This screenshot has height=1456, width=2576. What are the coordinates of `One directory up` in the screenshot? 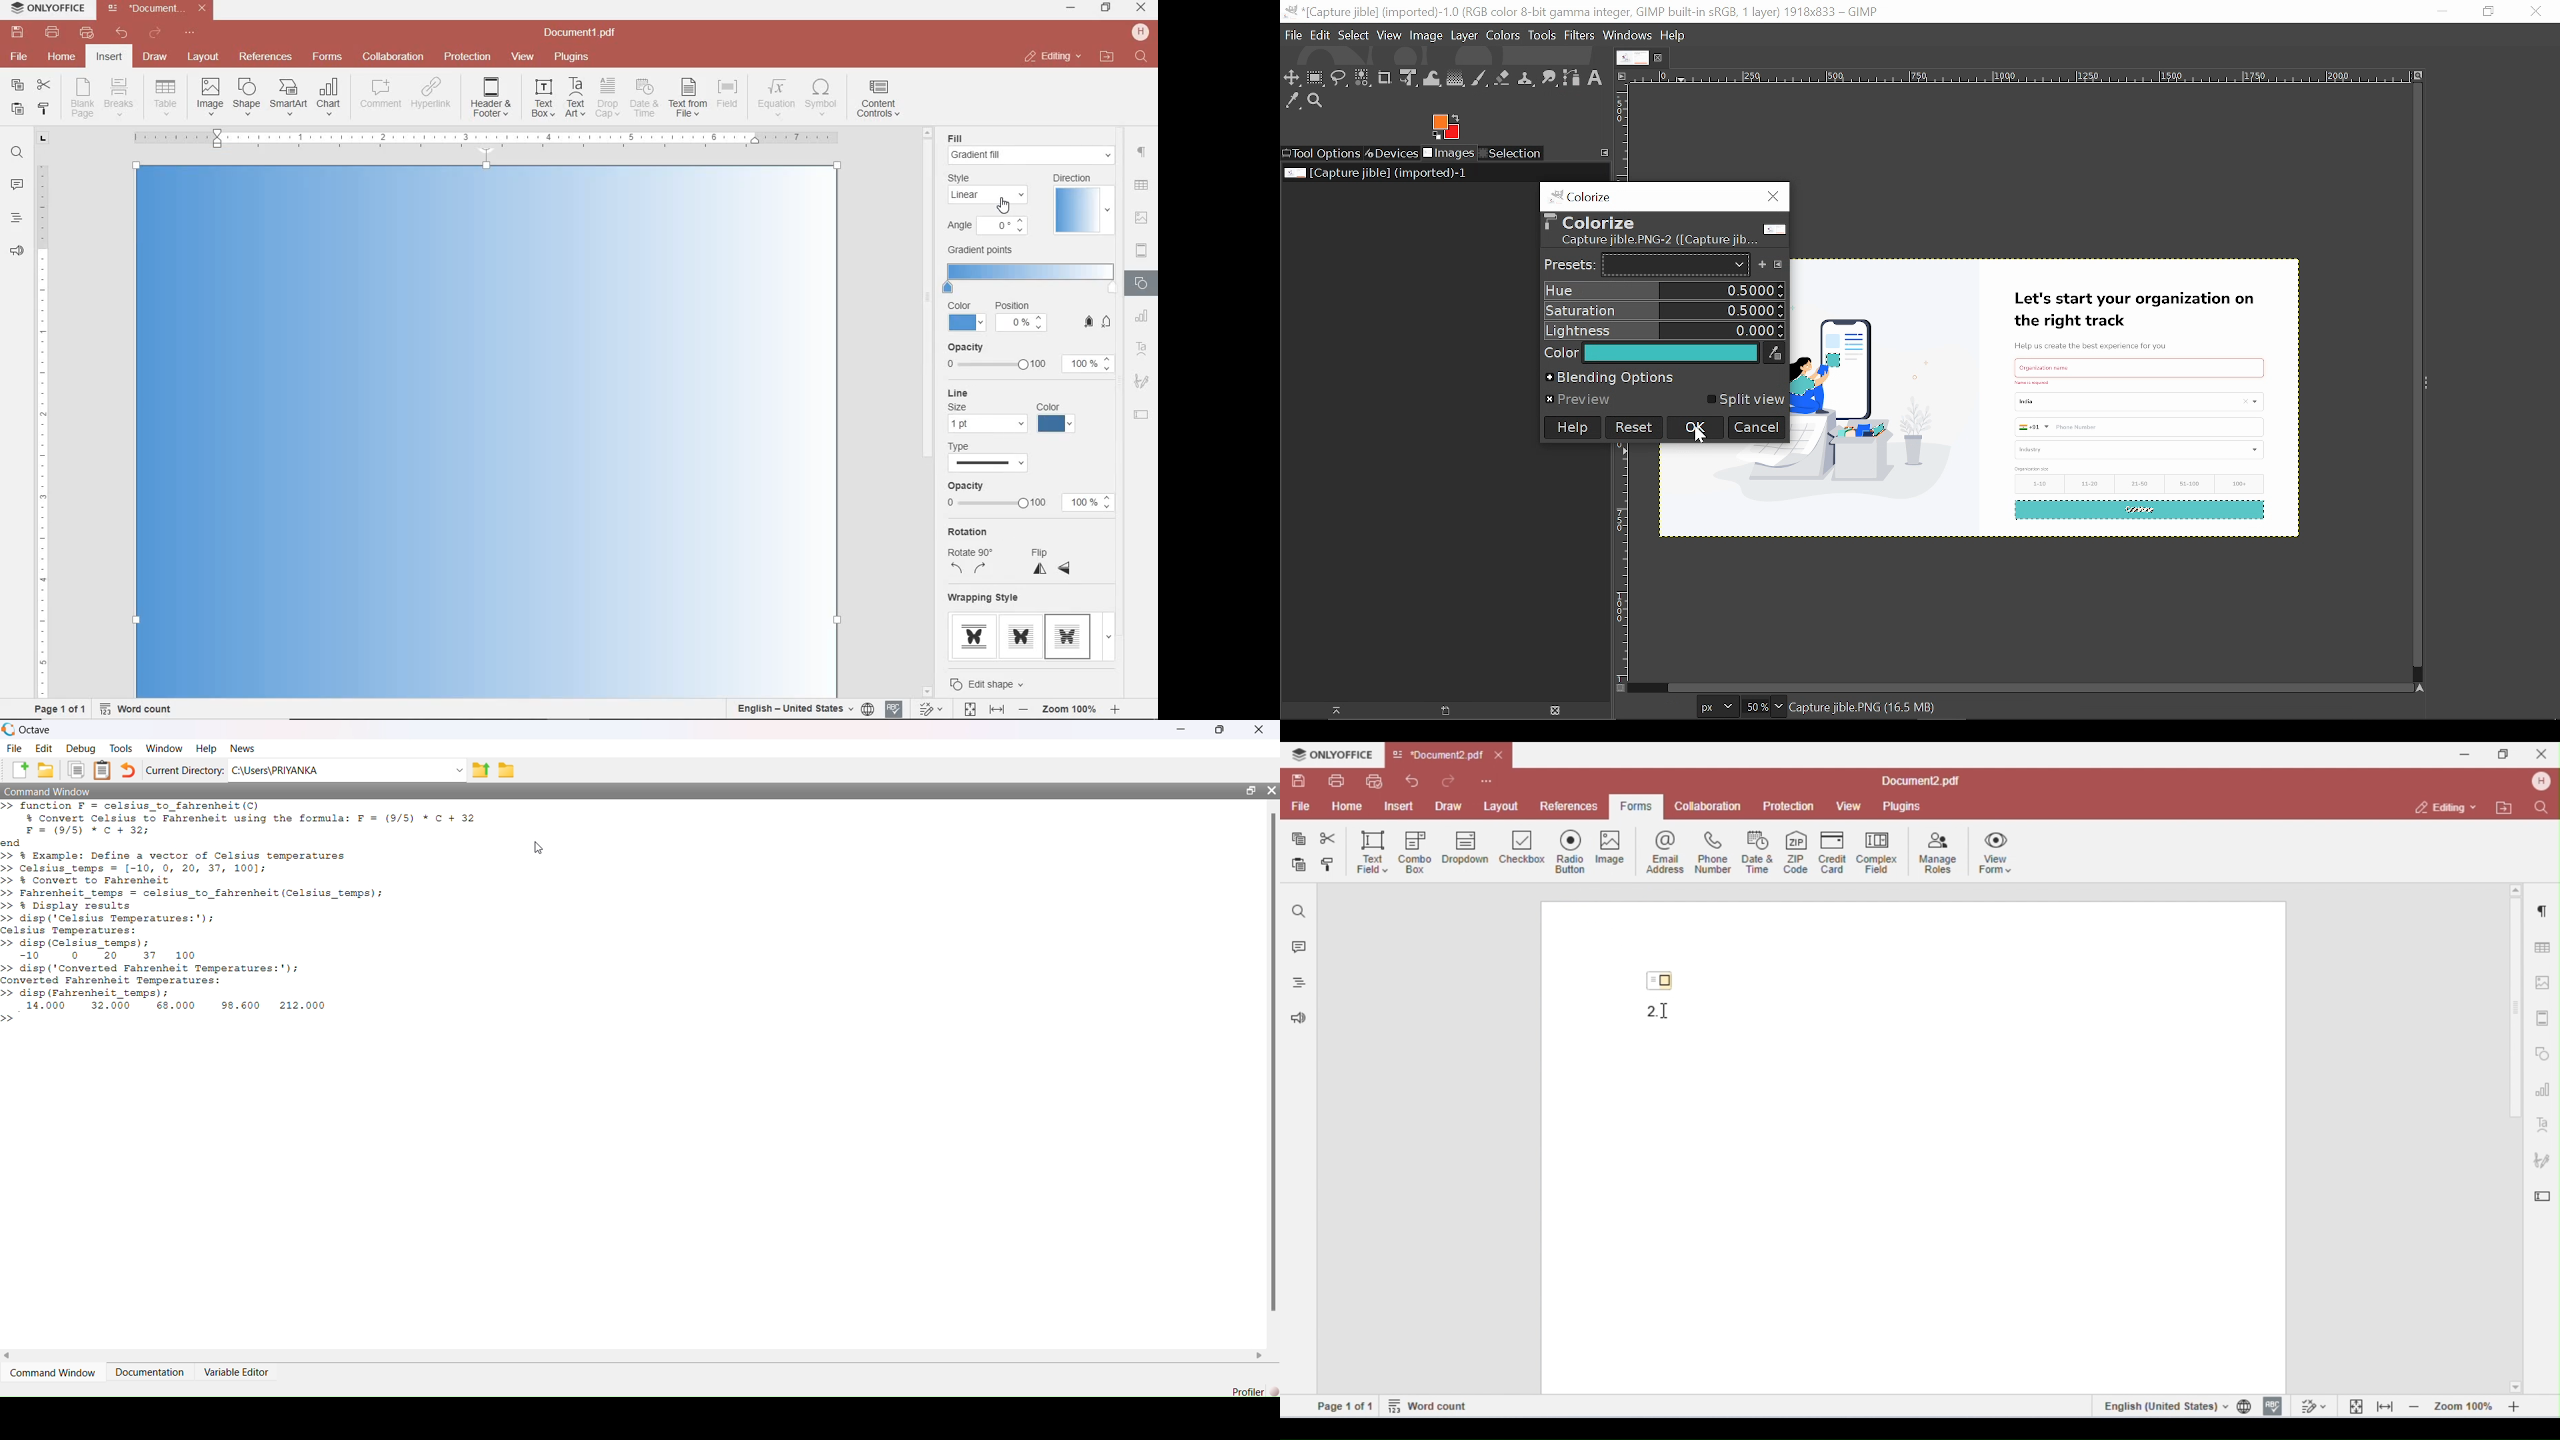 It's located at (479, 771).